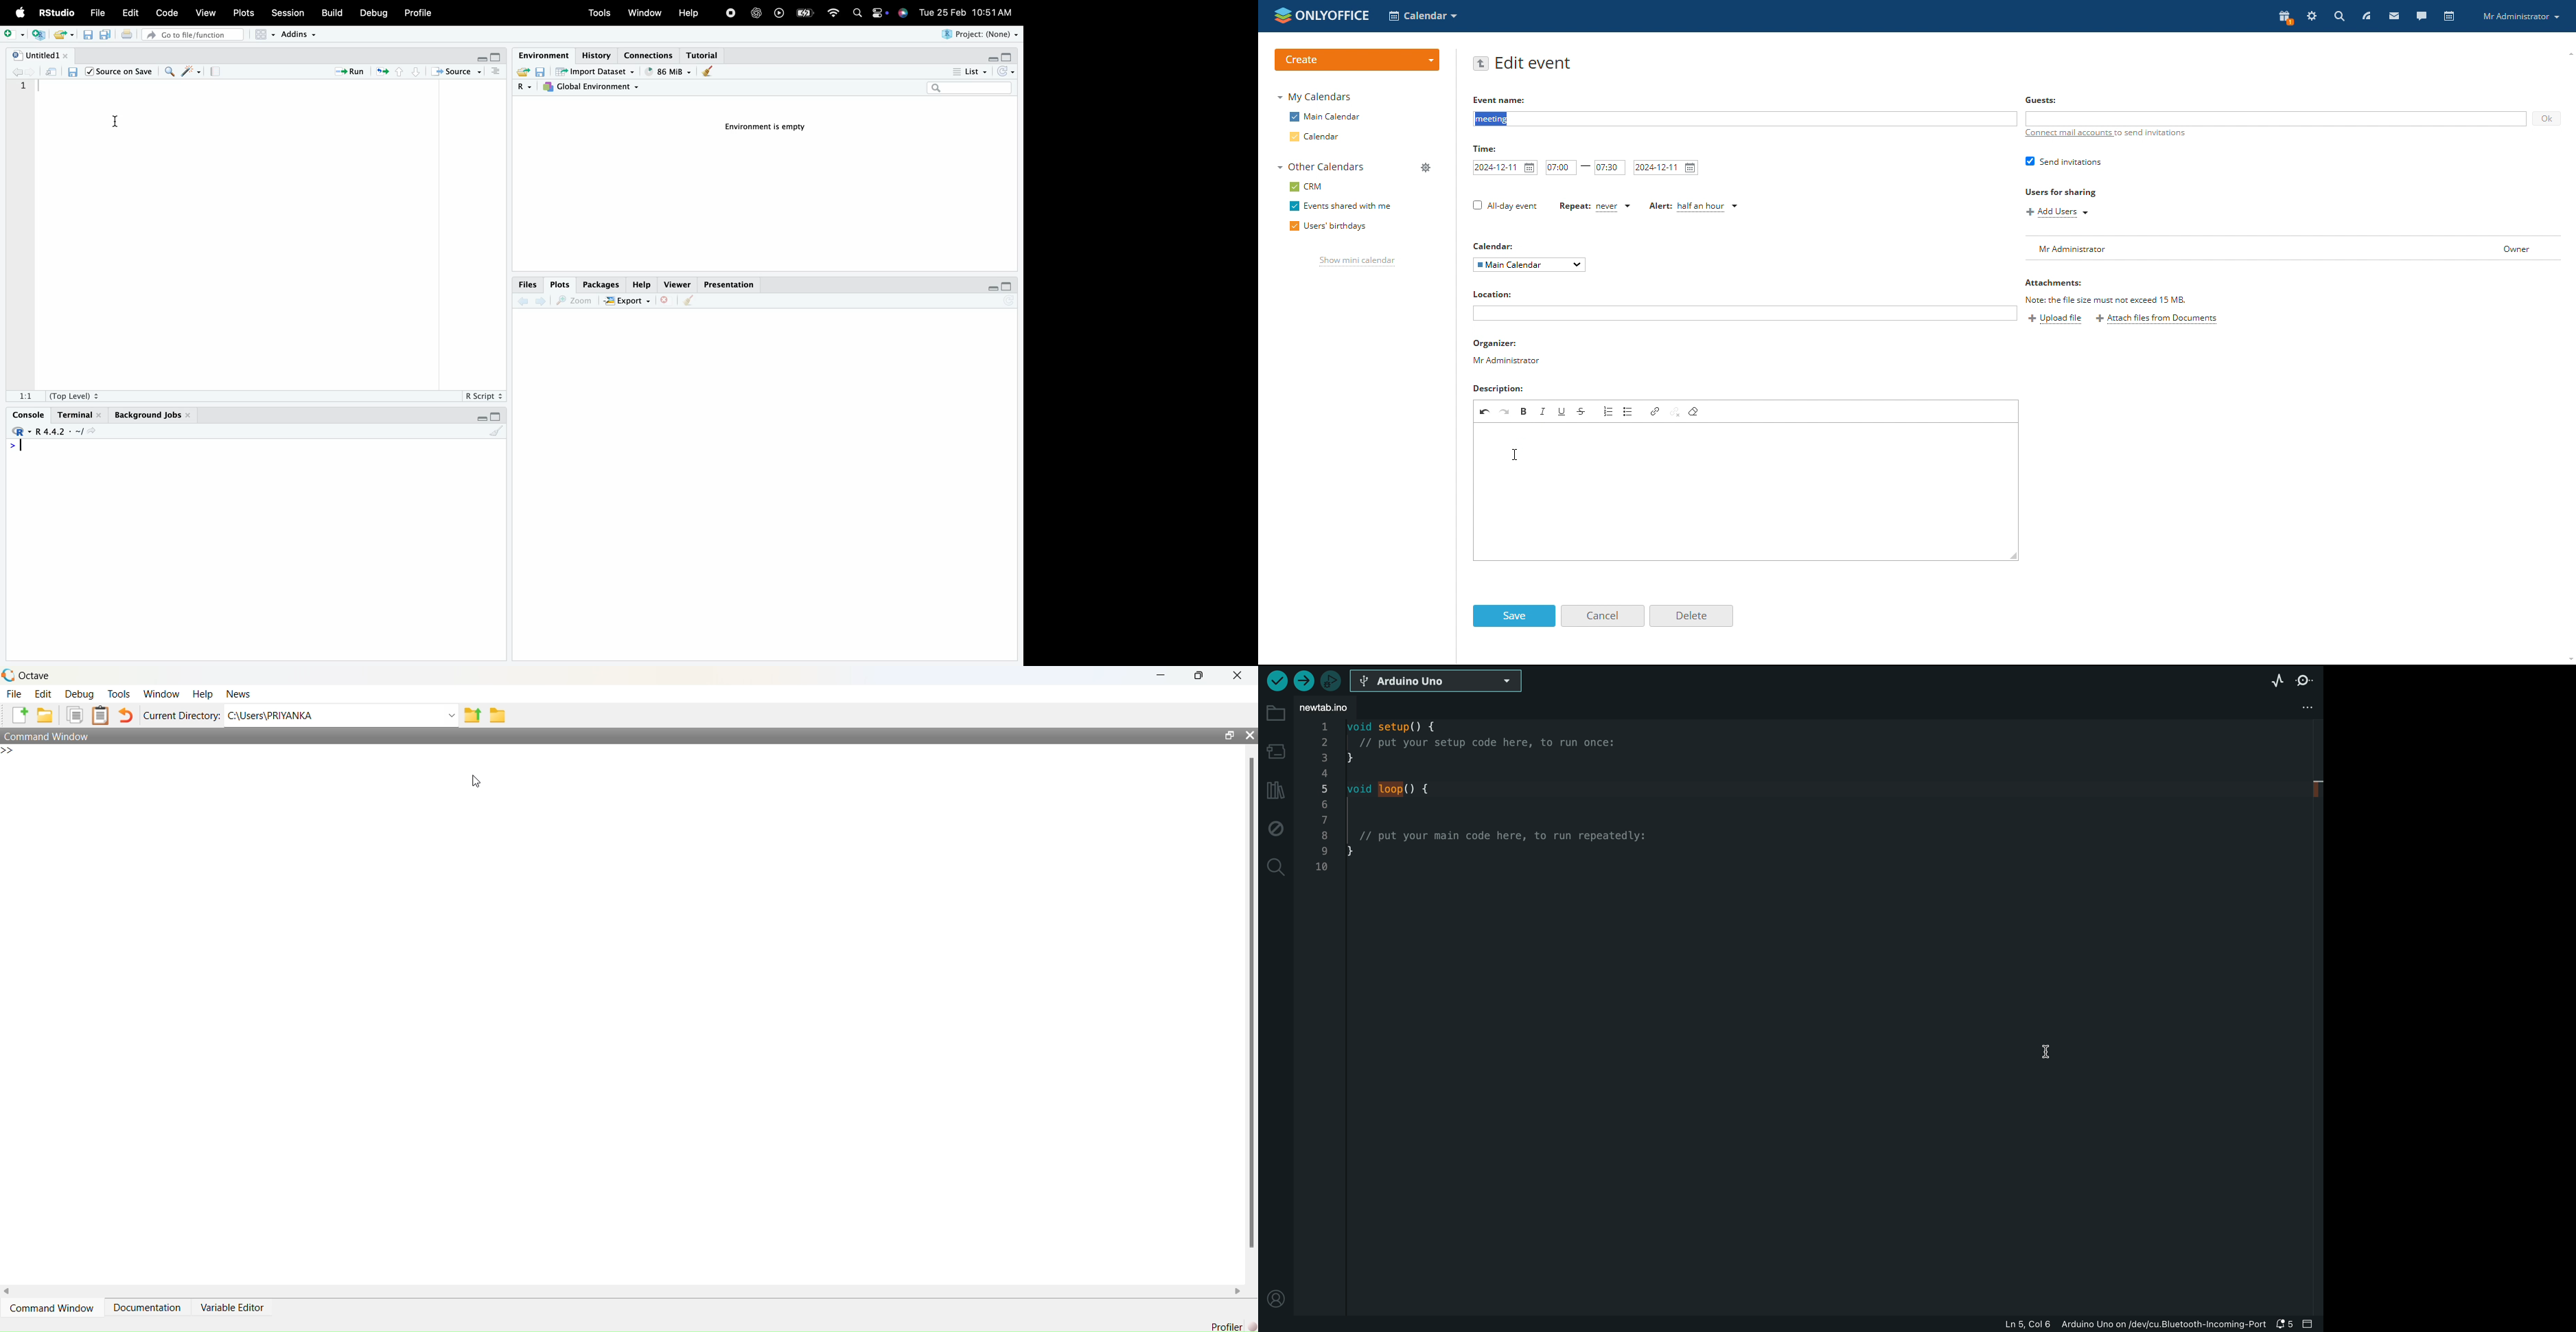 Image resolution: width=2576 pixels, height=1344 pixels. Describe the element at coordinates (1233, 1326) in the screenshot. I see `Profiler` at that location.